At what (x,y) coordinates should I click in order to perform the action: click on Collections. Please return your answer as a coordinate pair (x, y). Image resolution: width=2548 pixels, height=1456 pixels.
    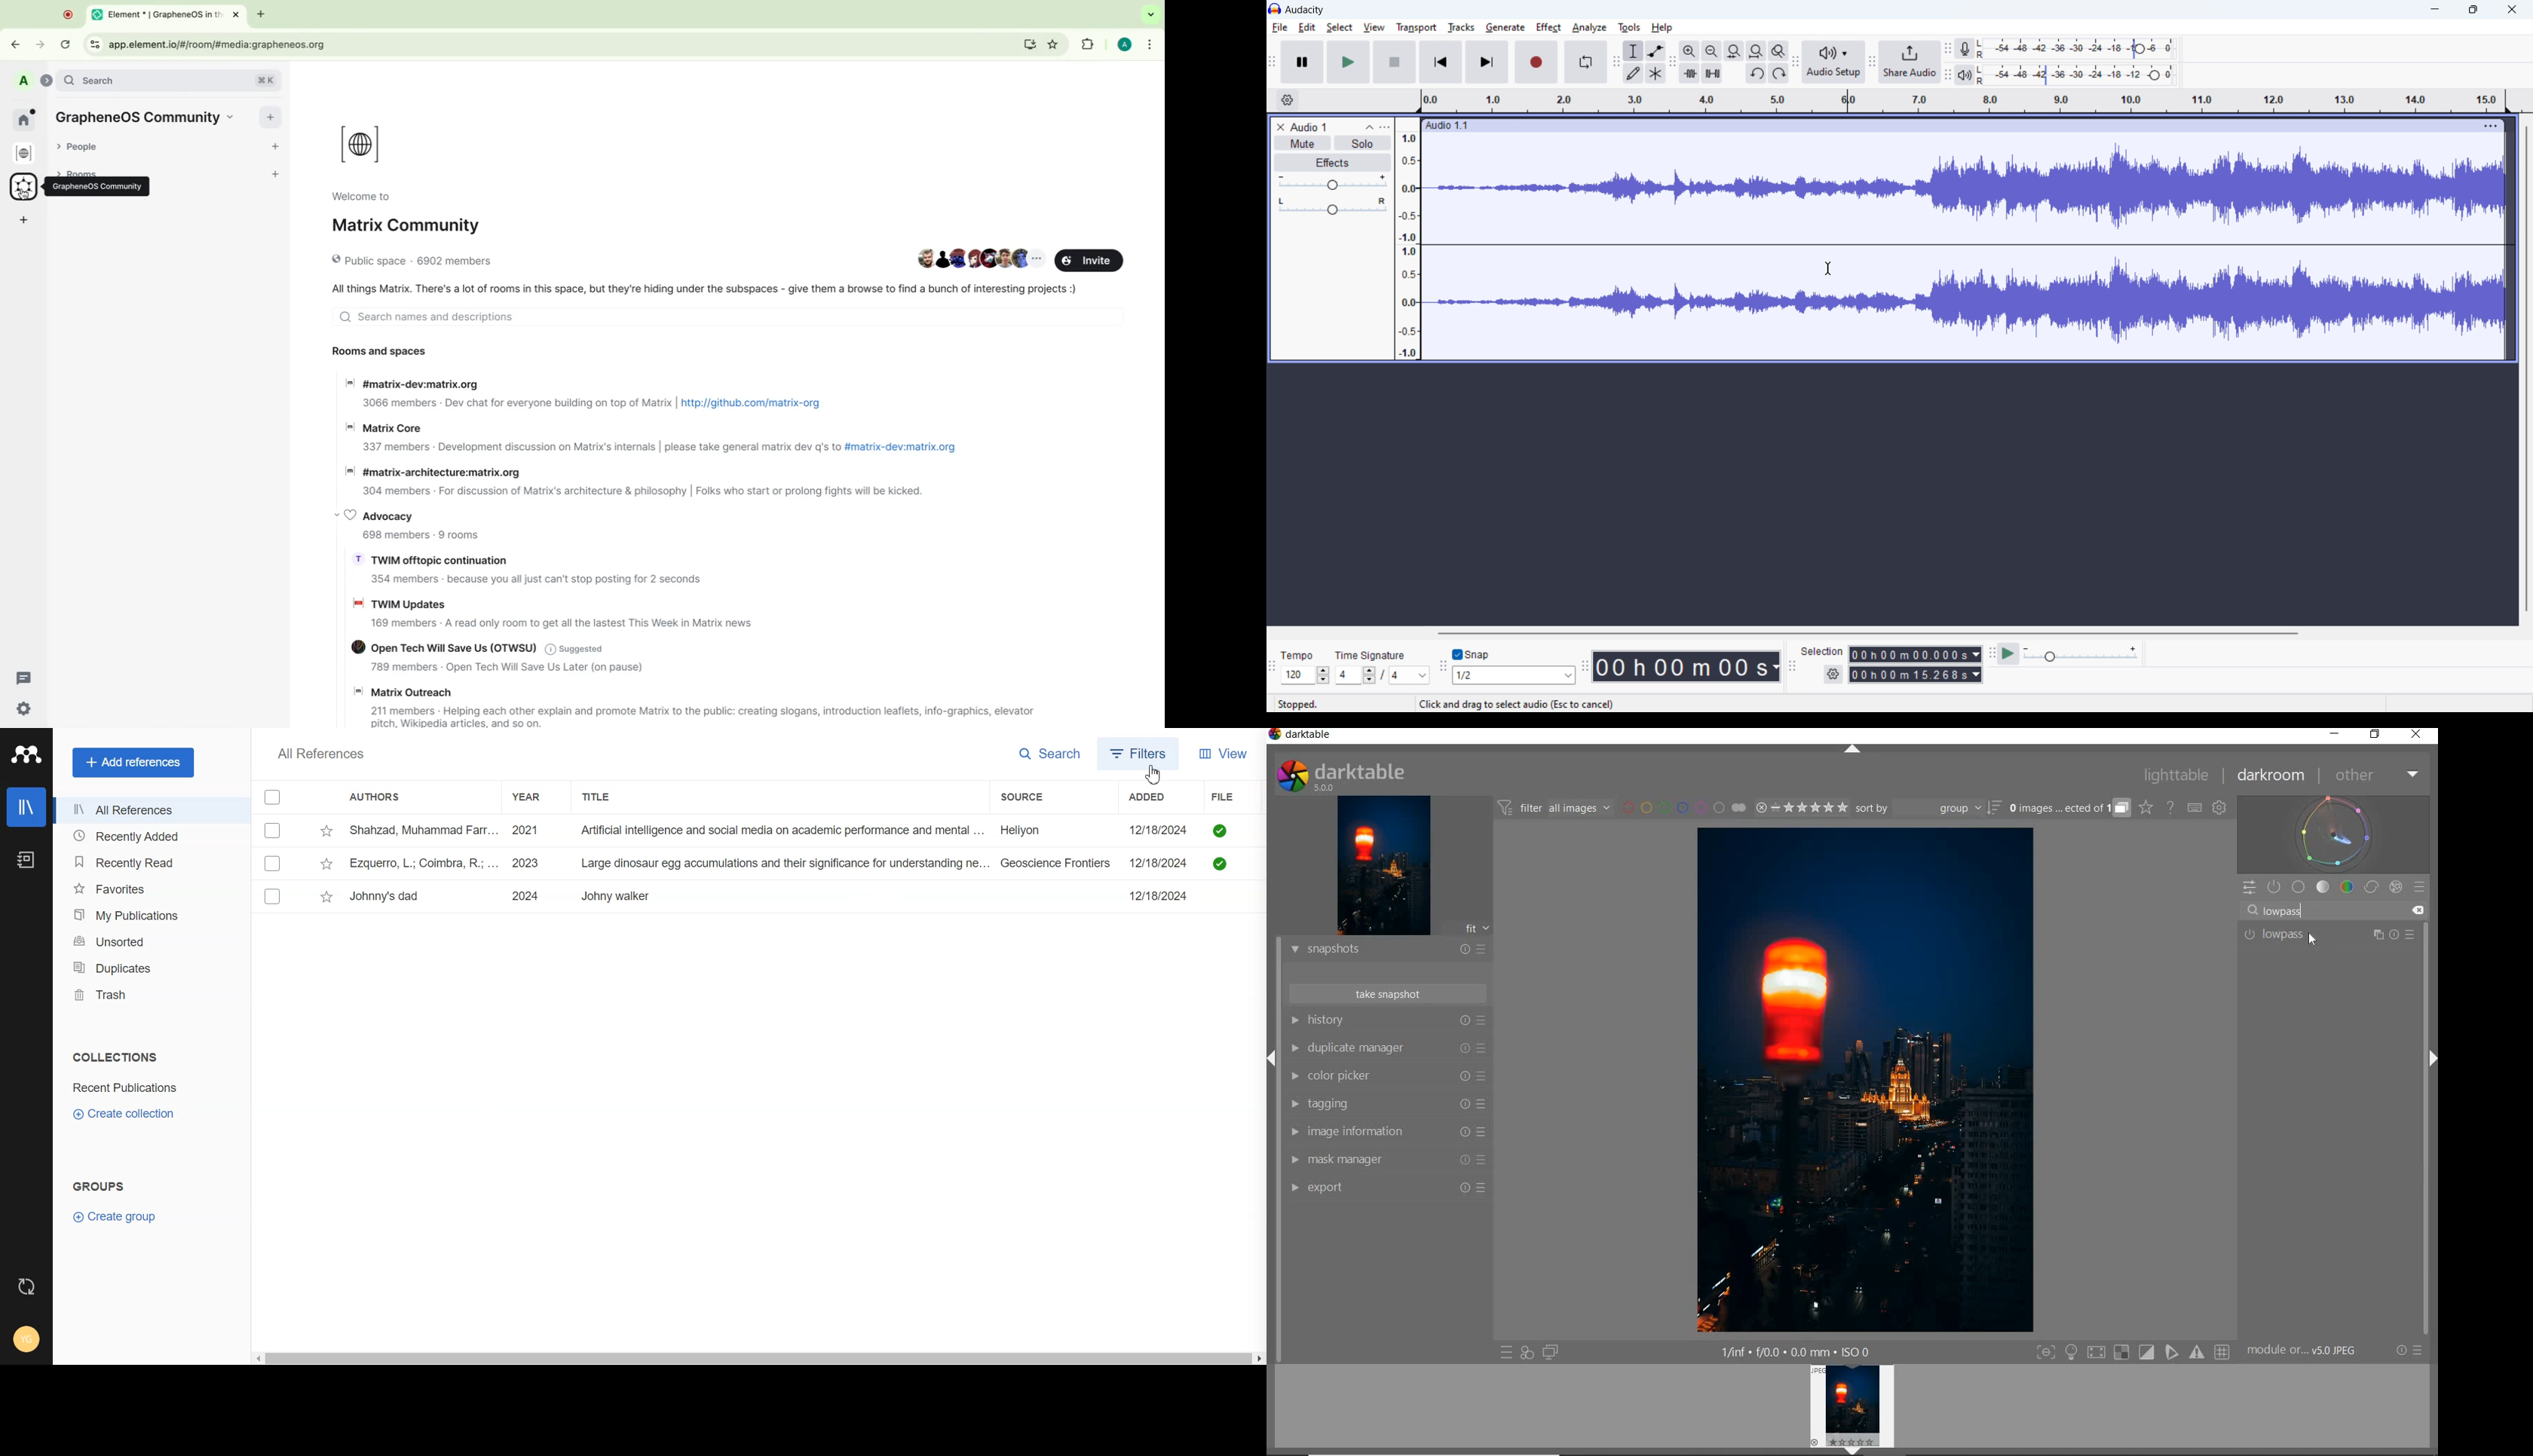
    Looking at the image, I should click on (112, 1057).